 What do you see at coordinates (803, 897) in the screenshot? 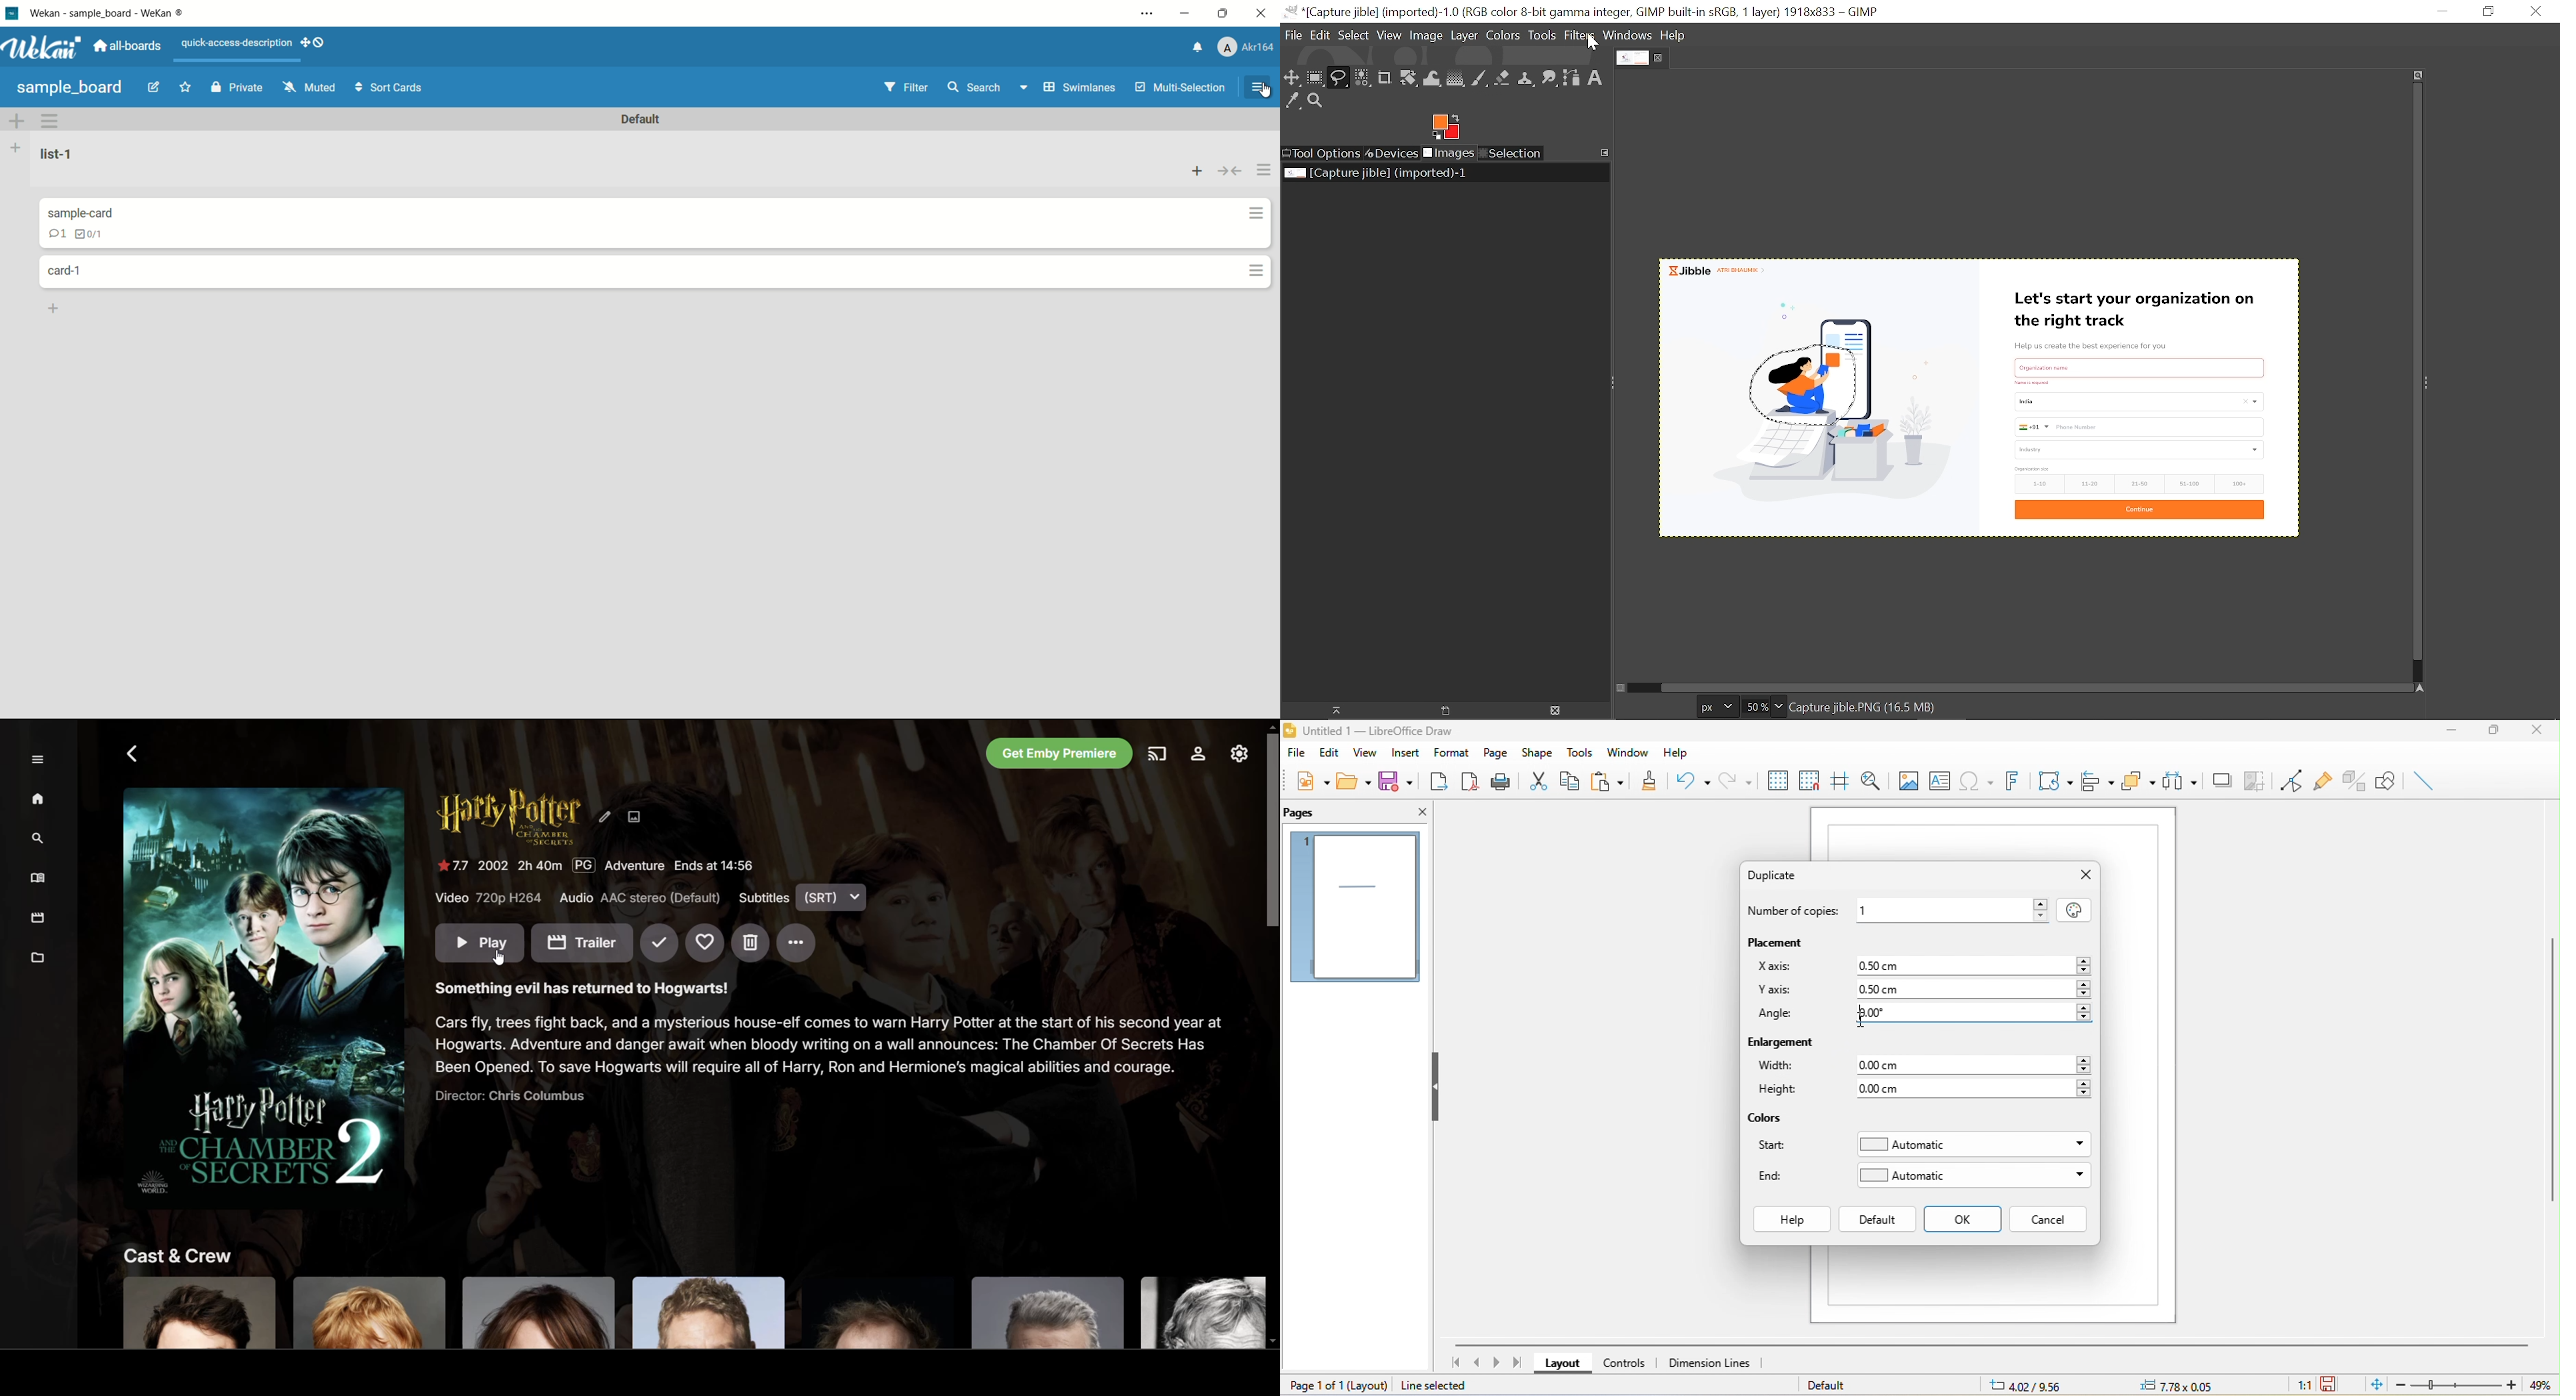
I see `Subtitles selection` at bounding box center [803, 897].